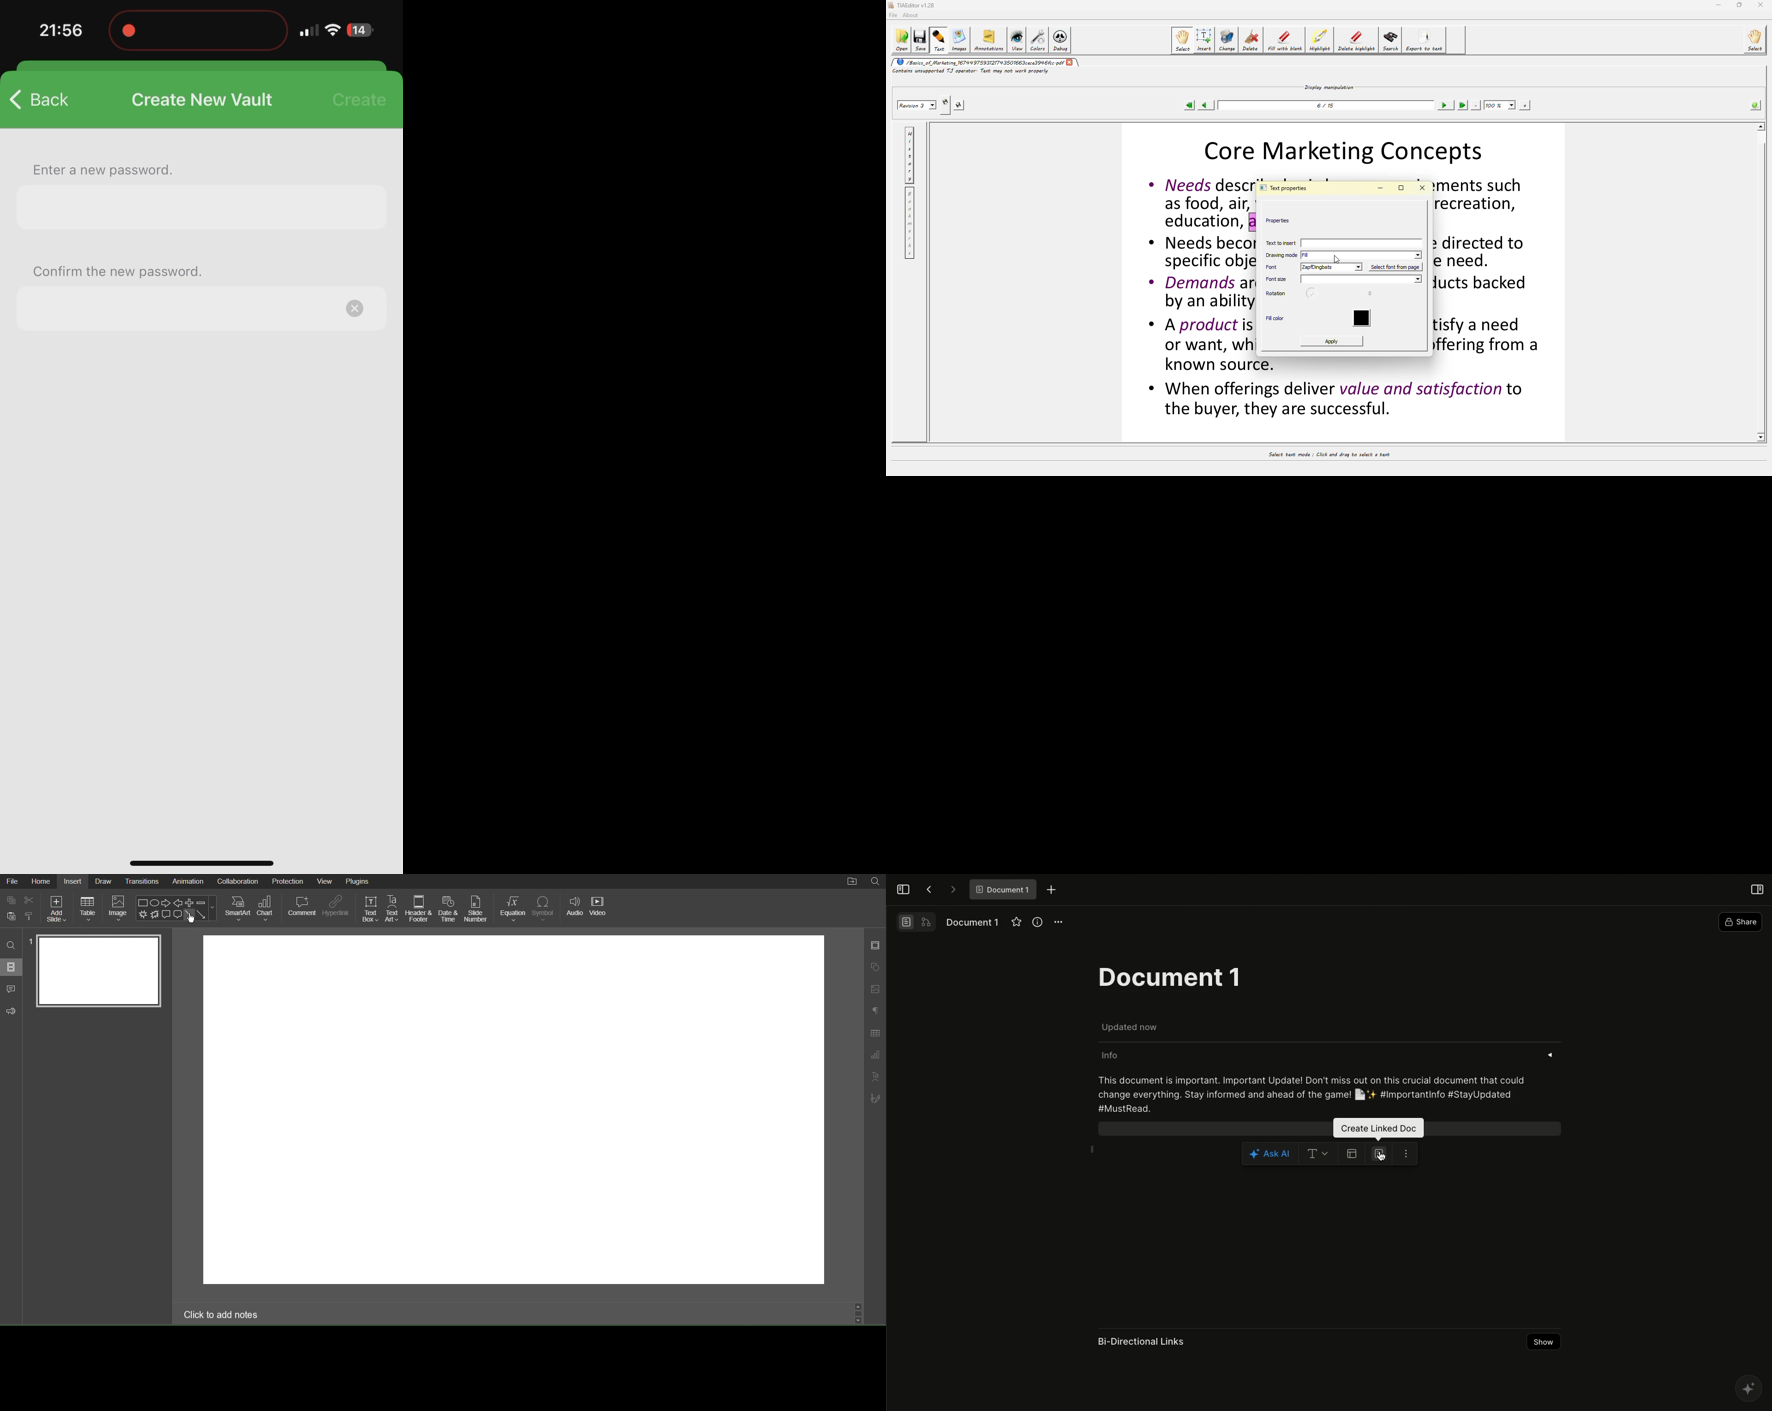 This screenshot has width=1792, height=1428. Describe the element at coordinates (547, 908) in the screenshot. I see `Symbol` at that location.